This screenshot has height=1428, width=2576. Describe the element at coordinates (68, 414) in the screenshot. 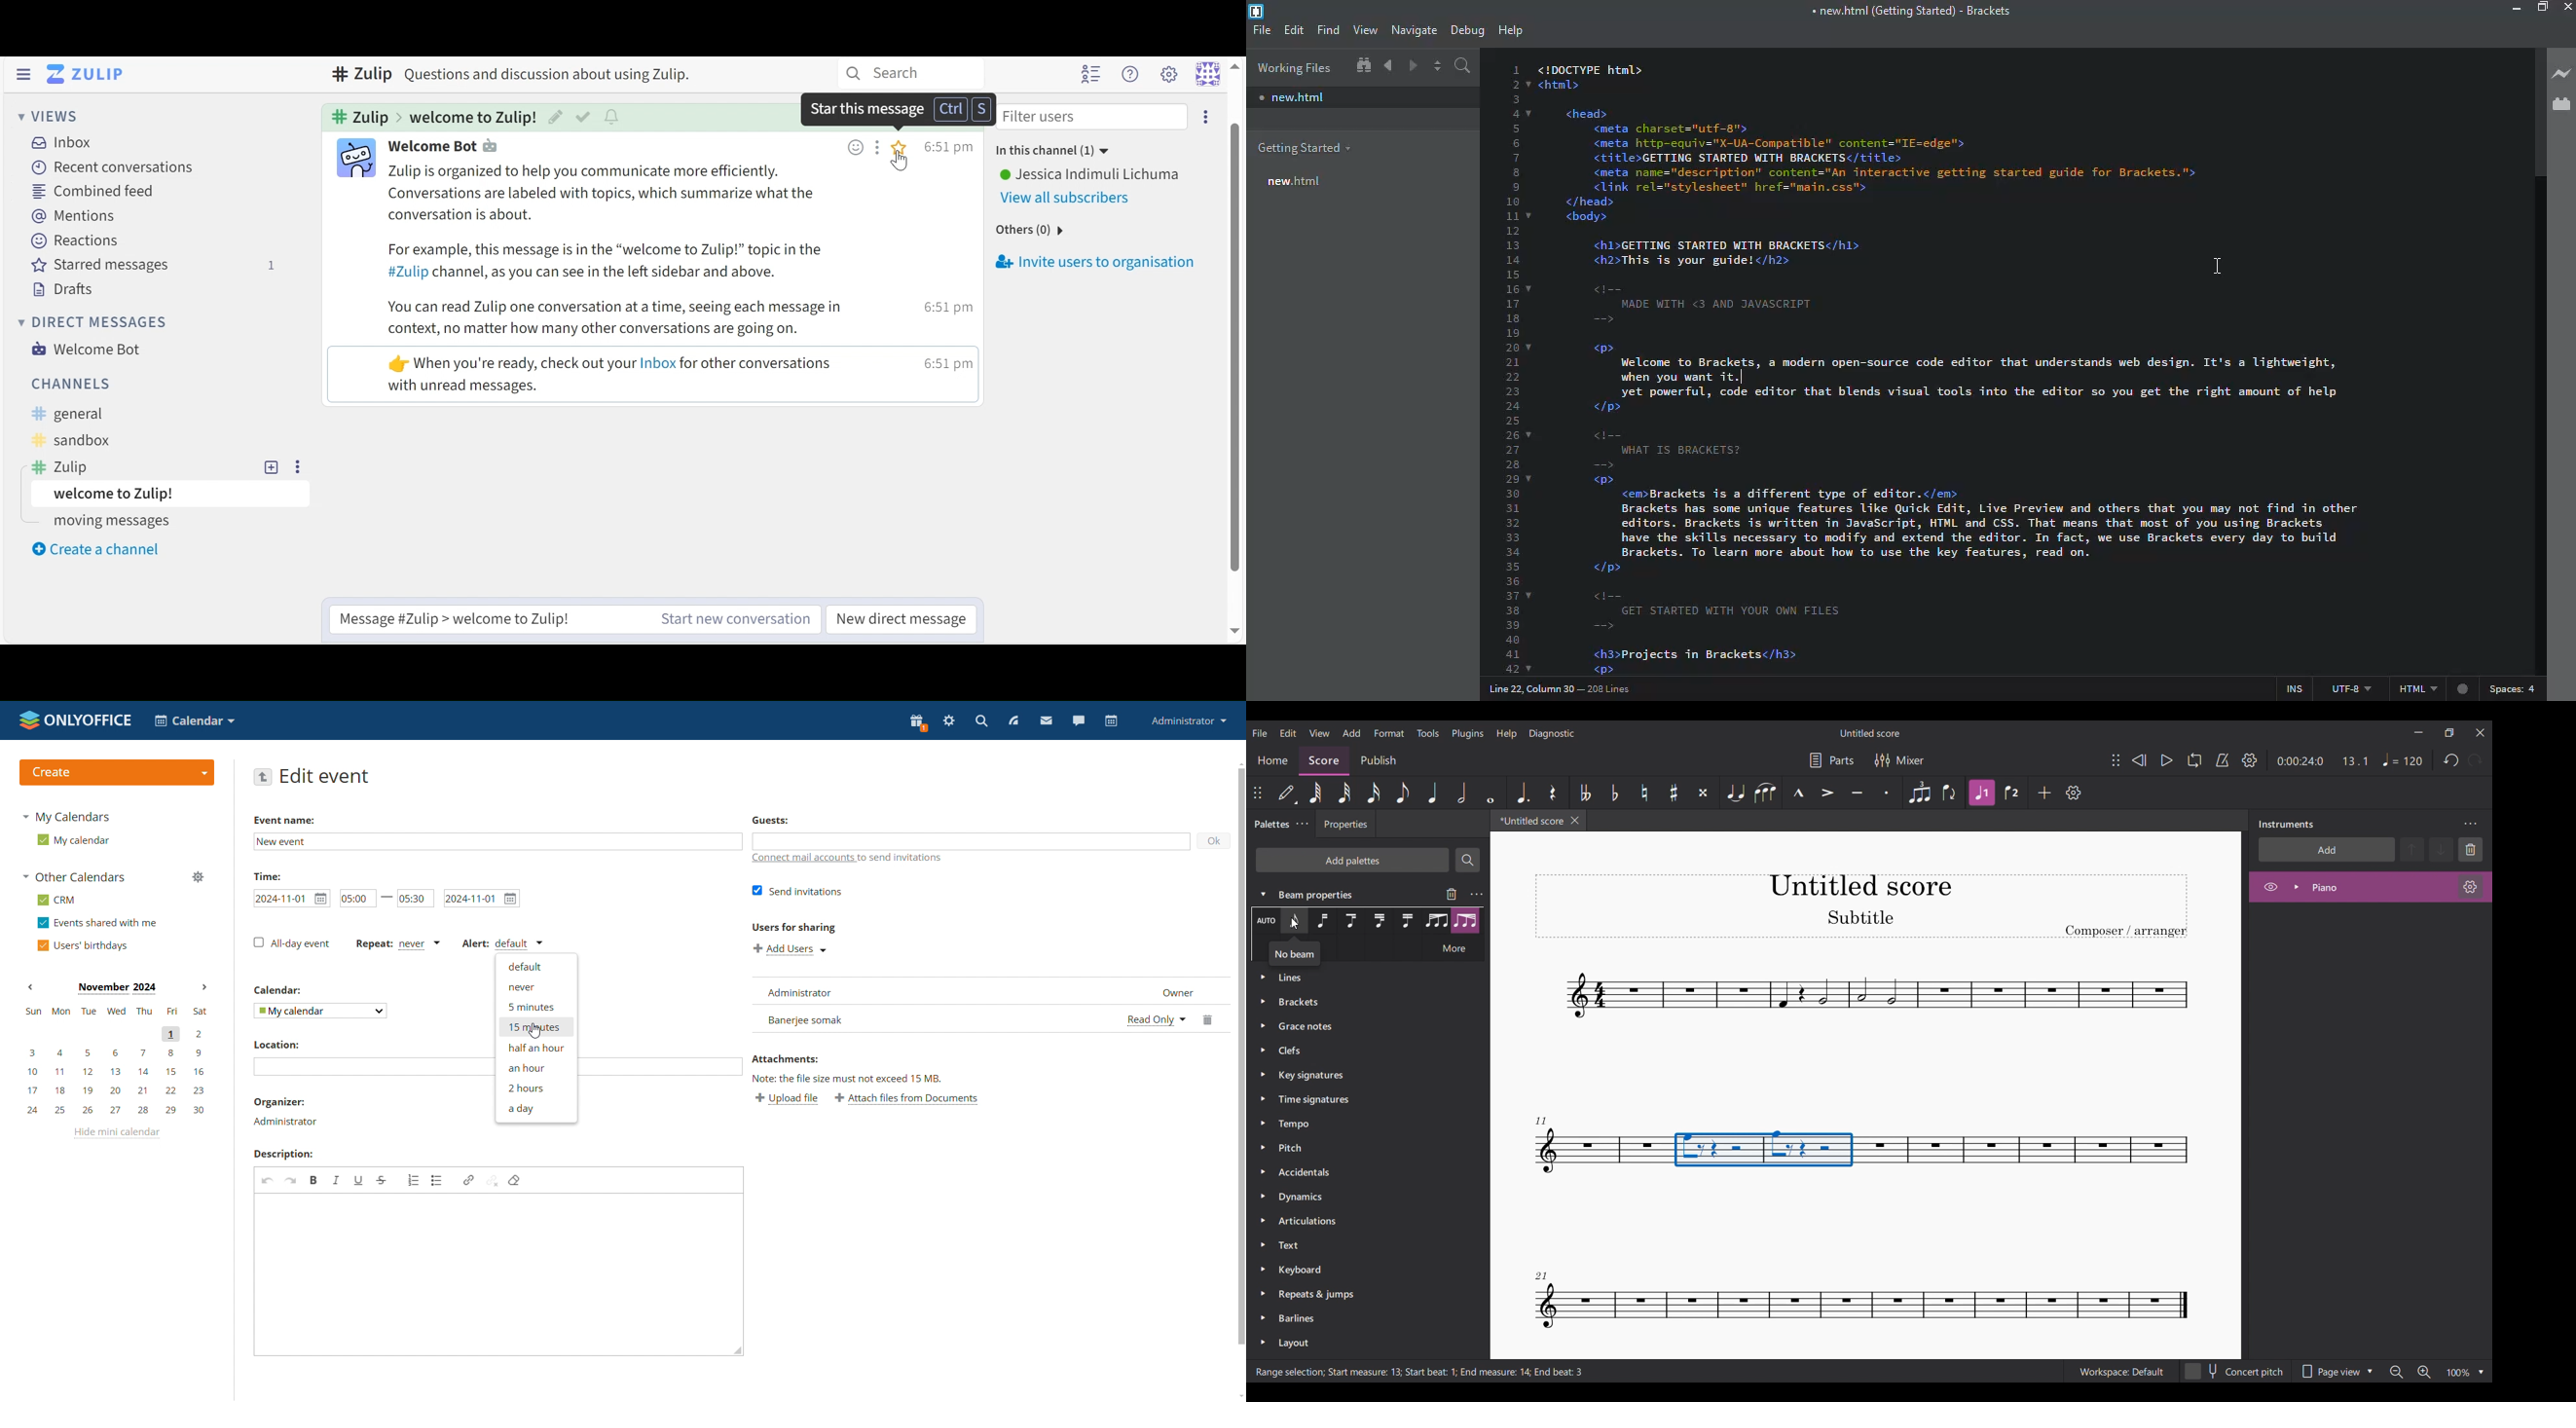

I see `General` at that location.